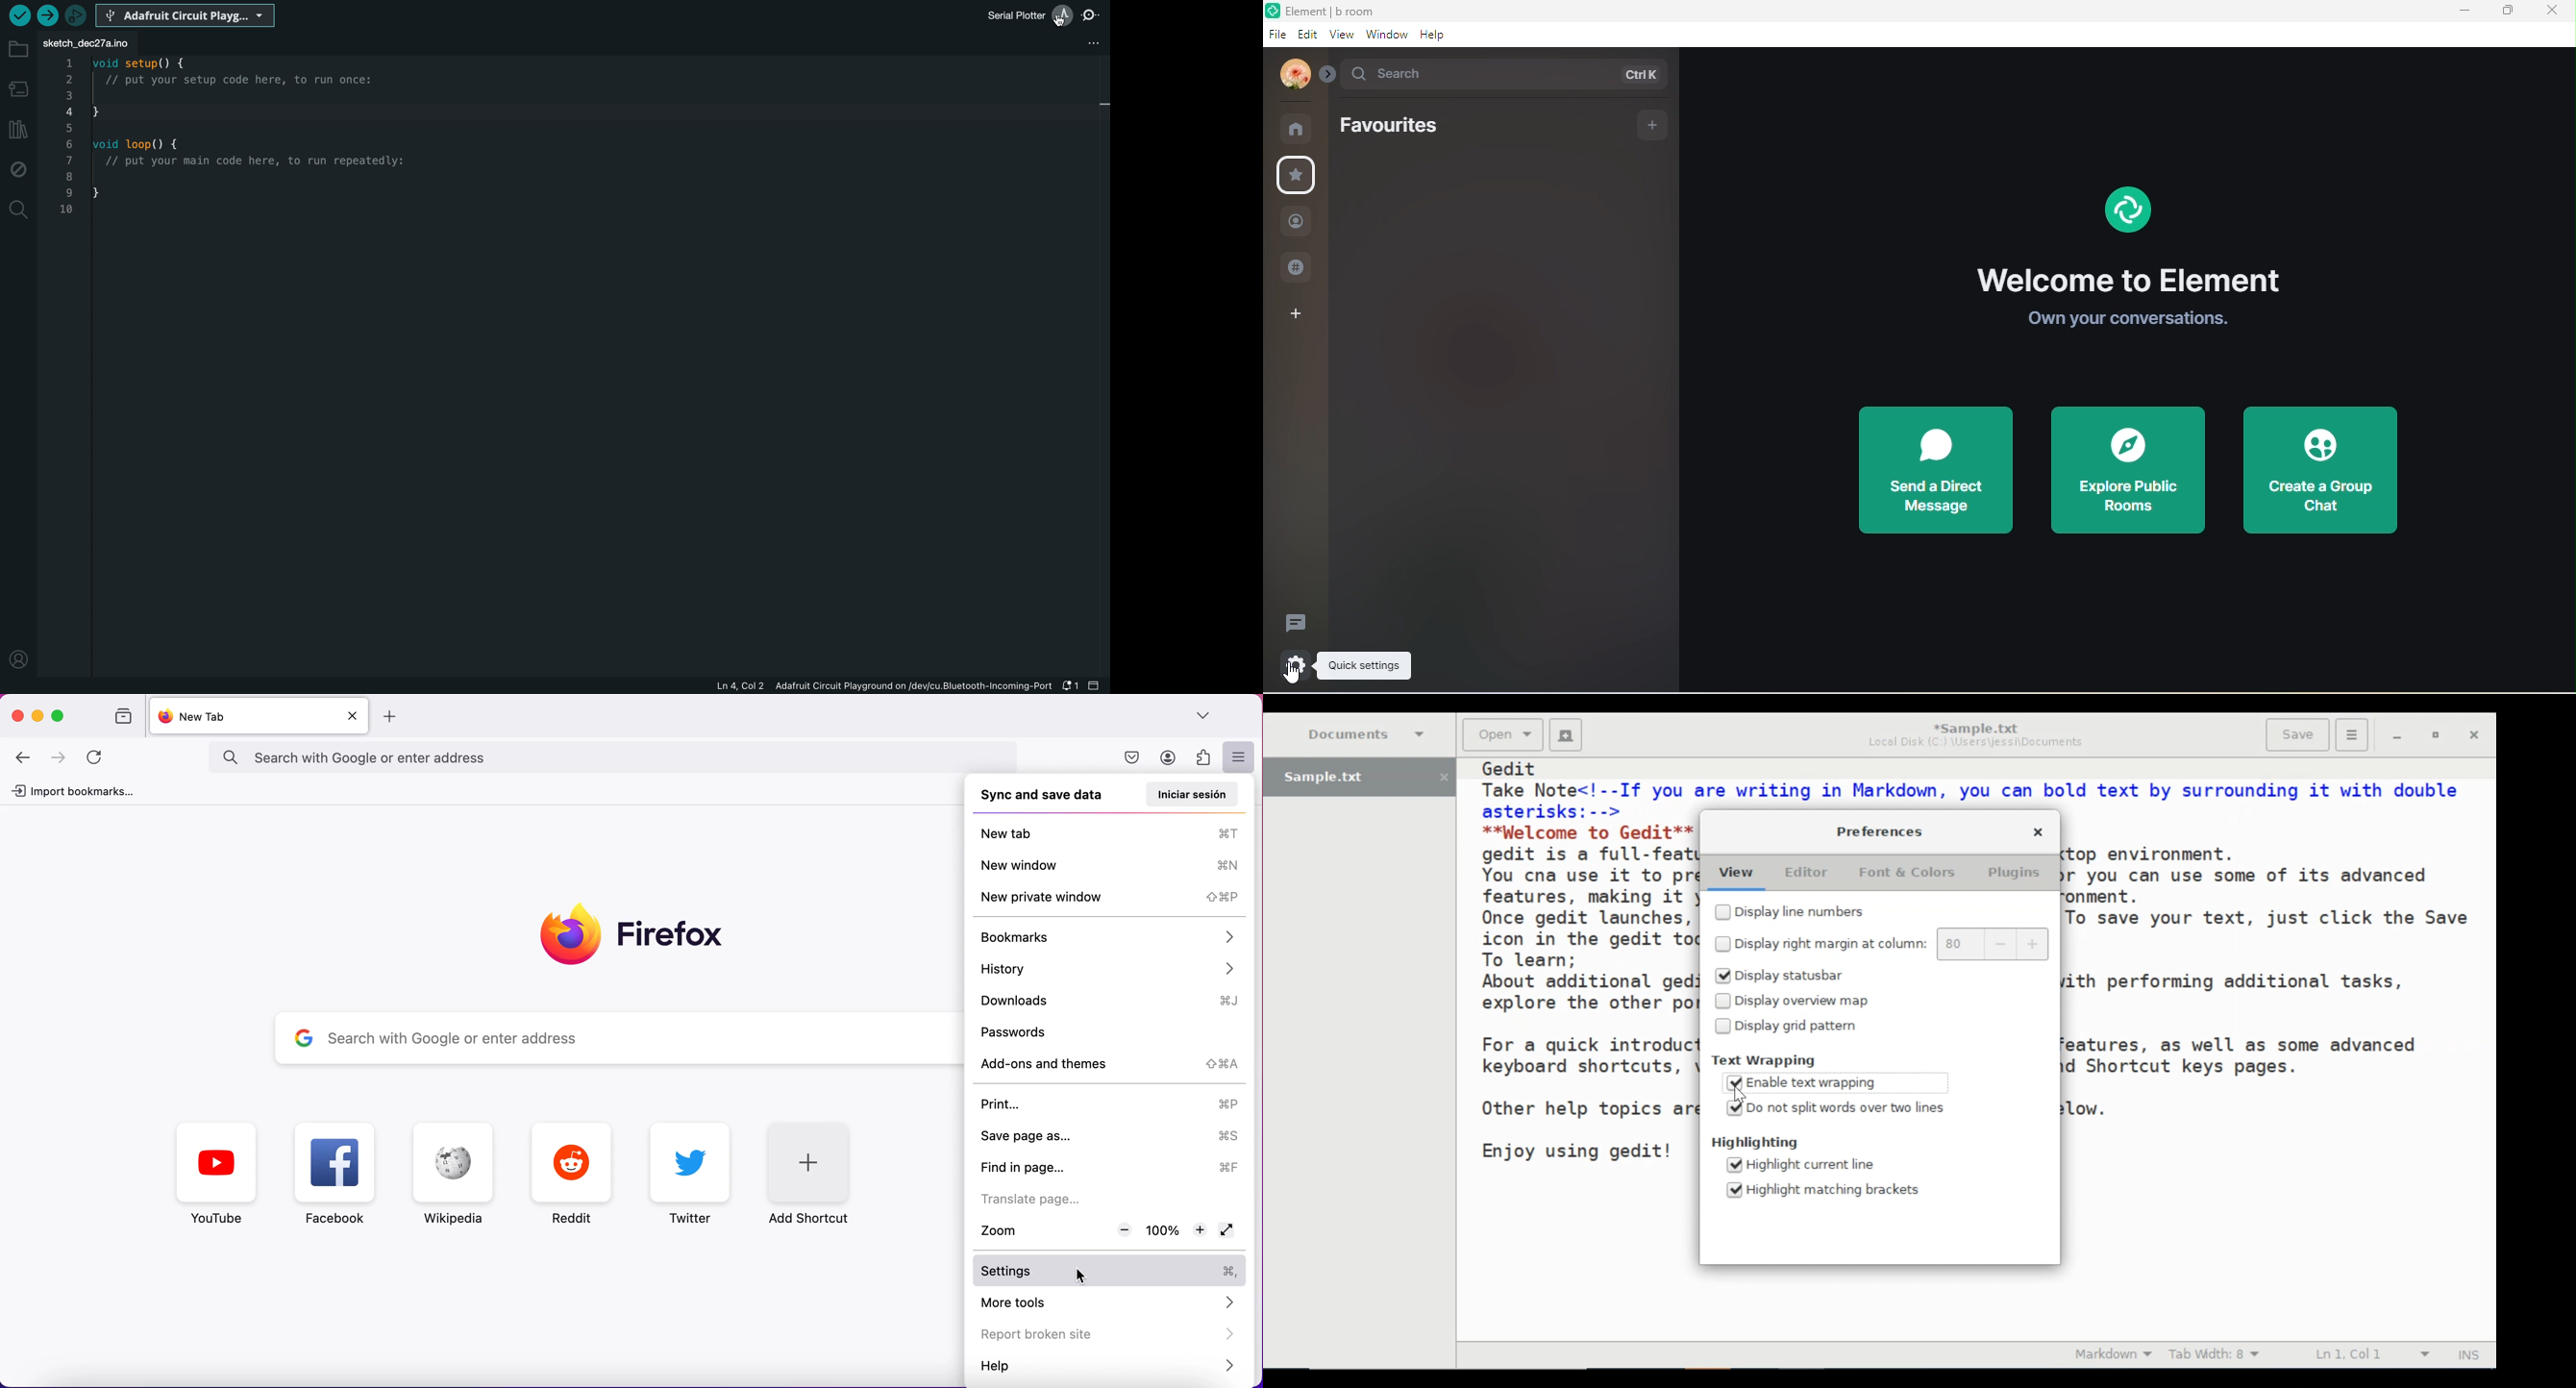 This screenshot has width=2576, height=1400. I want to click on iniciar sesion, so click(1190, 794).